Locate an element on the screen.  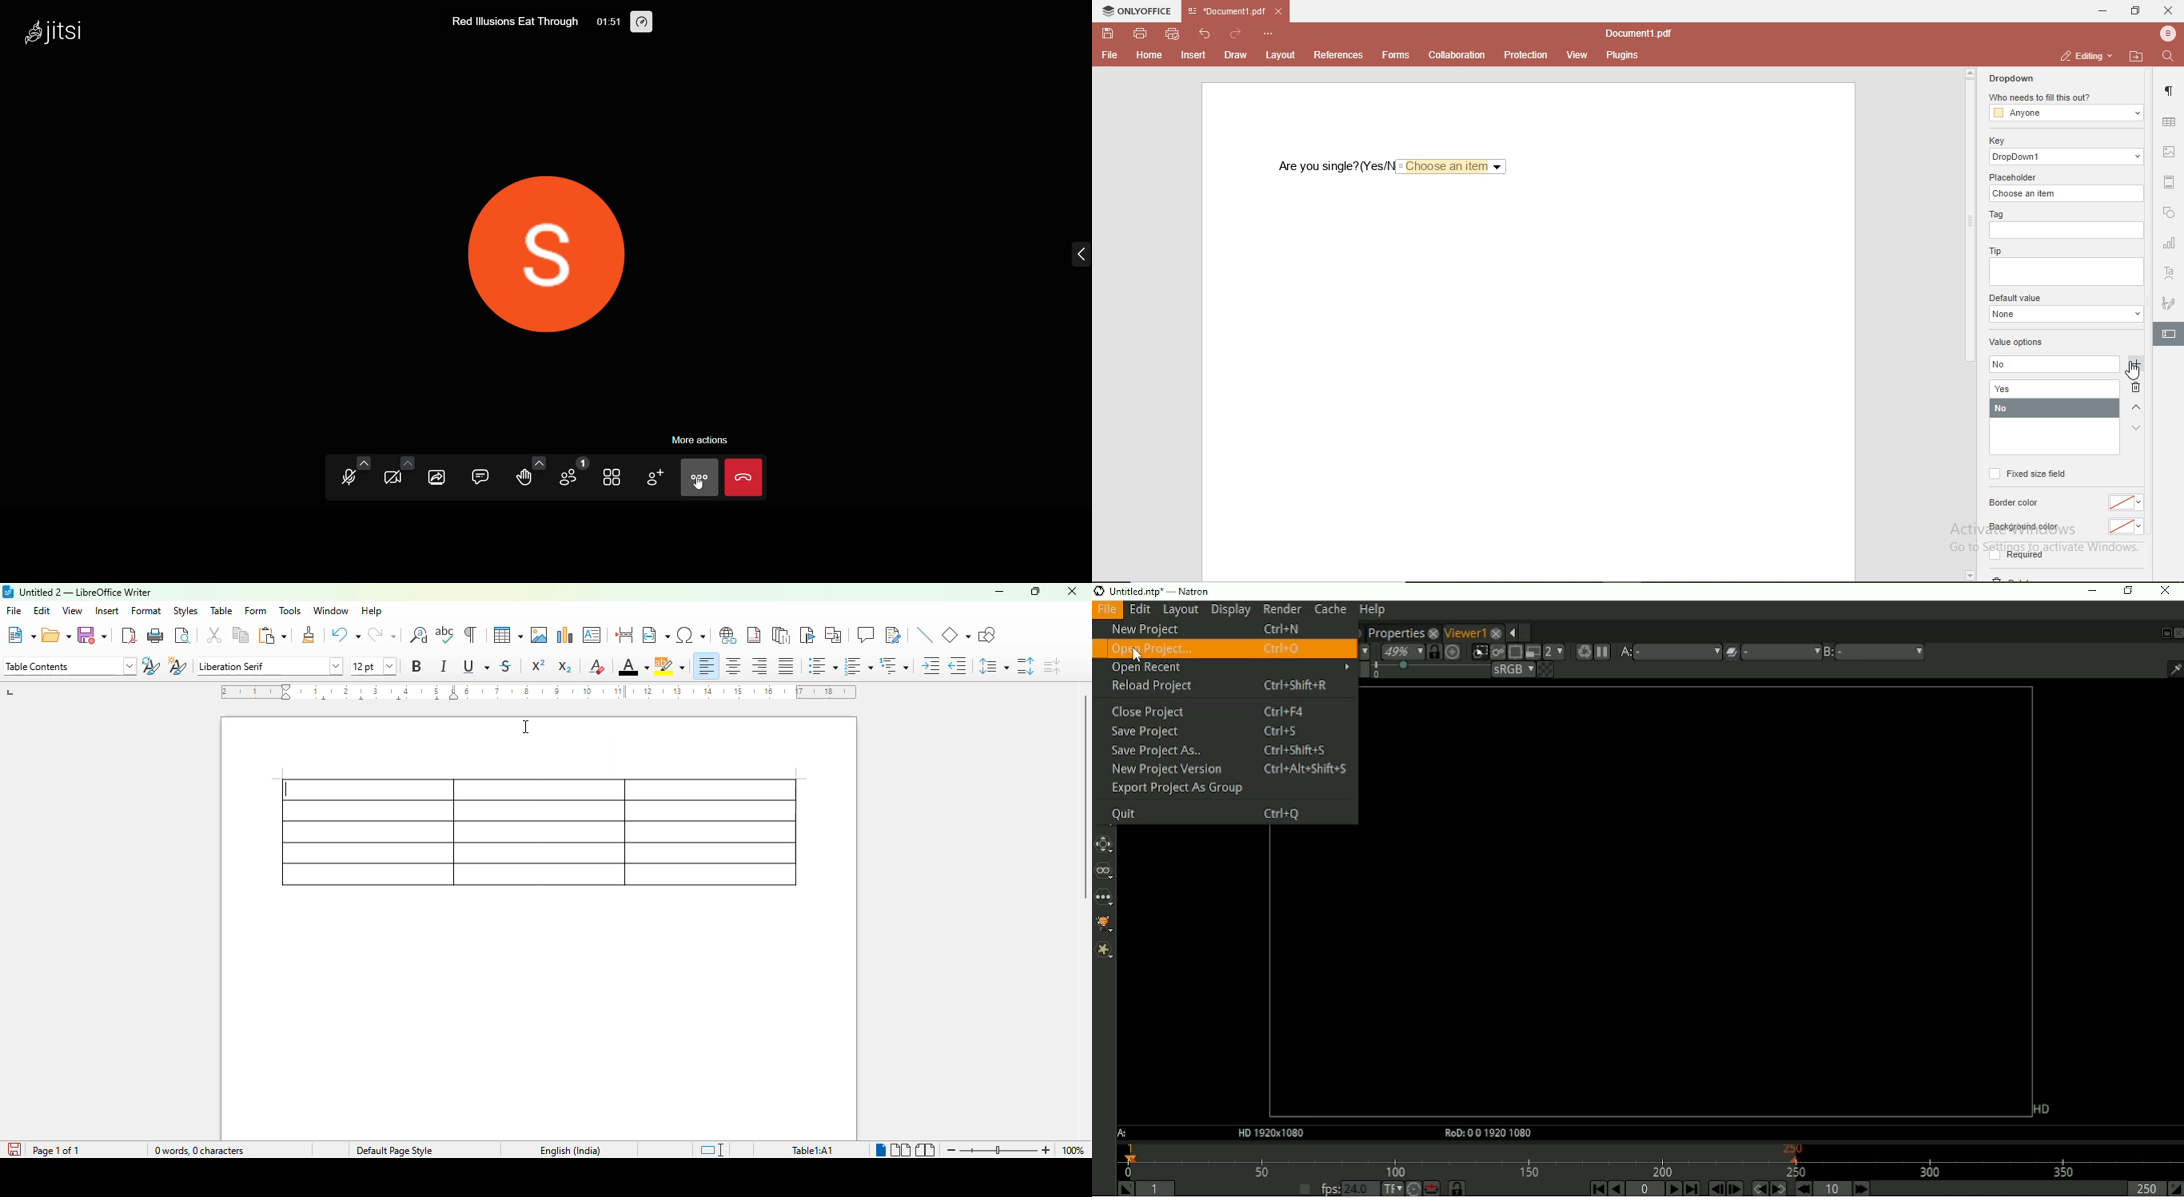
decrease indent is located at coordinates (958, 665).